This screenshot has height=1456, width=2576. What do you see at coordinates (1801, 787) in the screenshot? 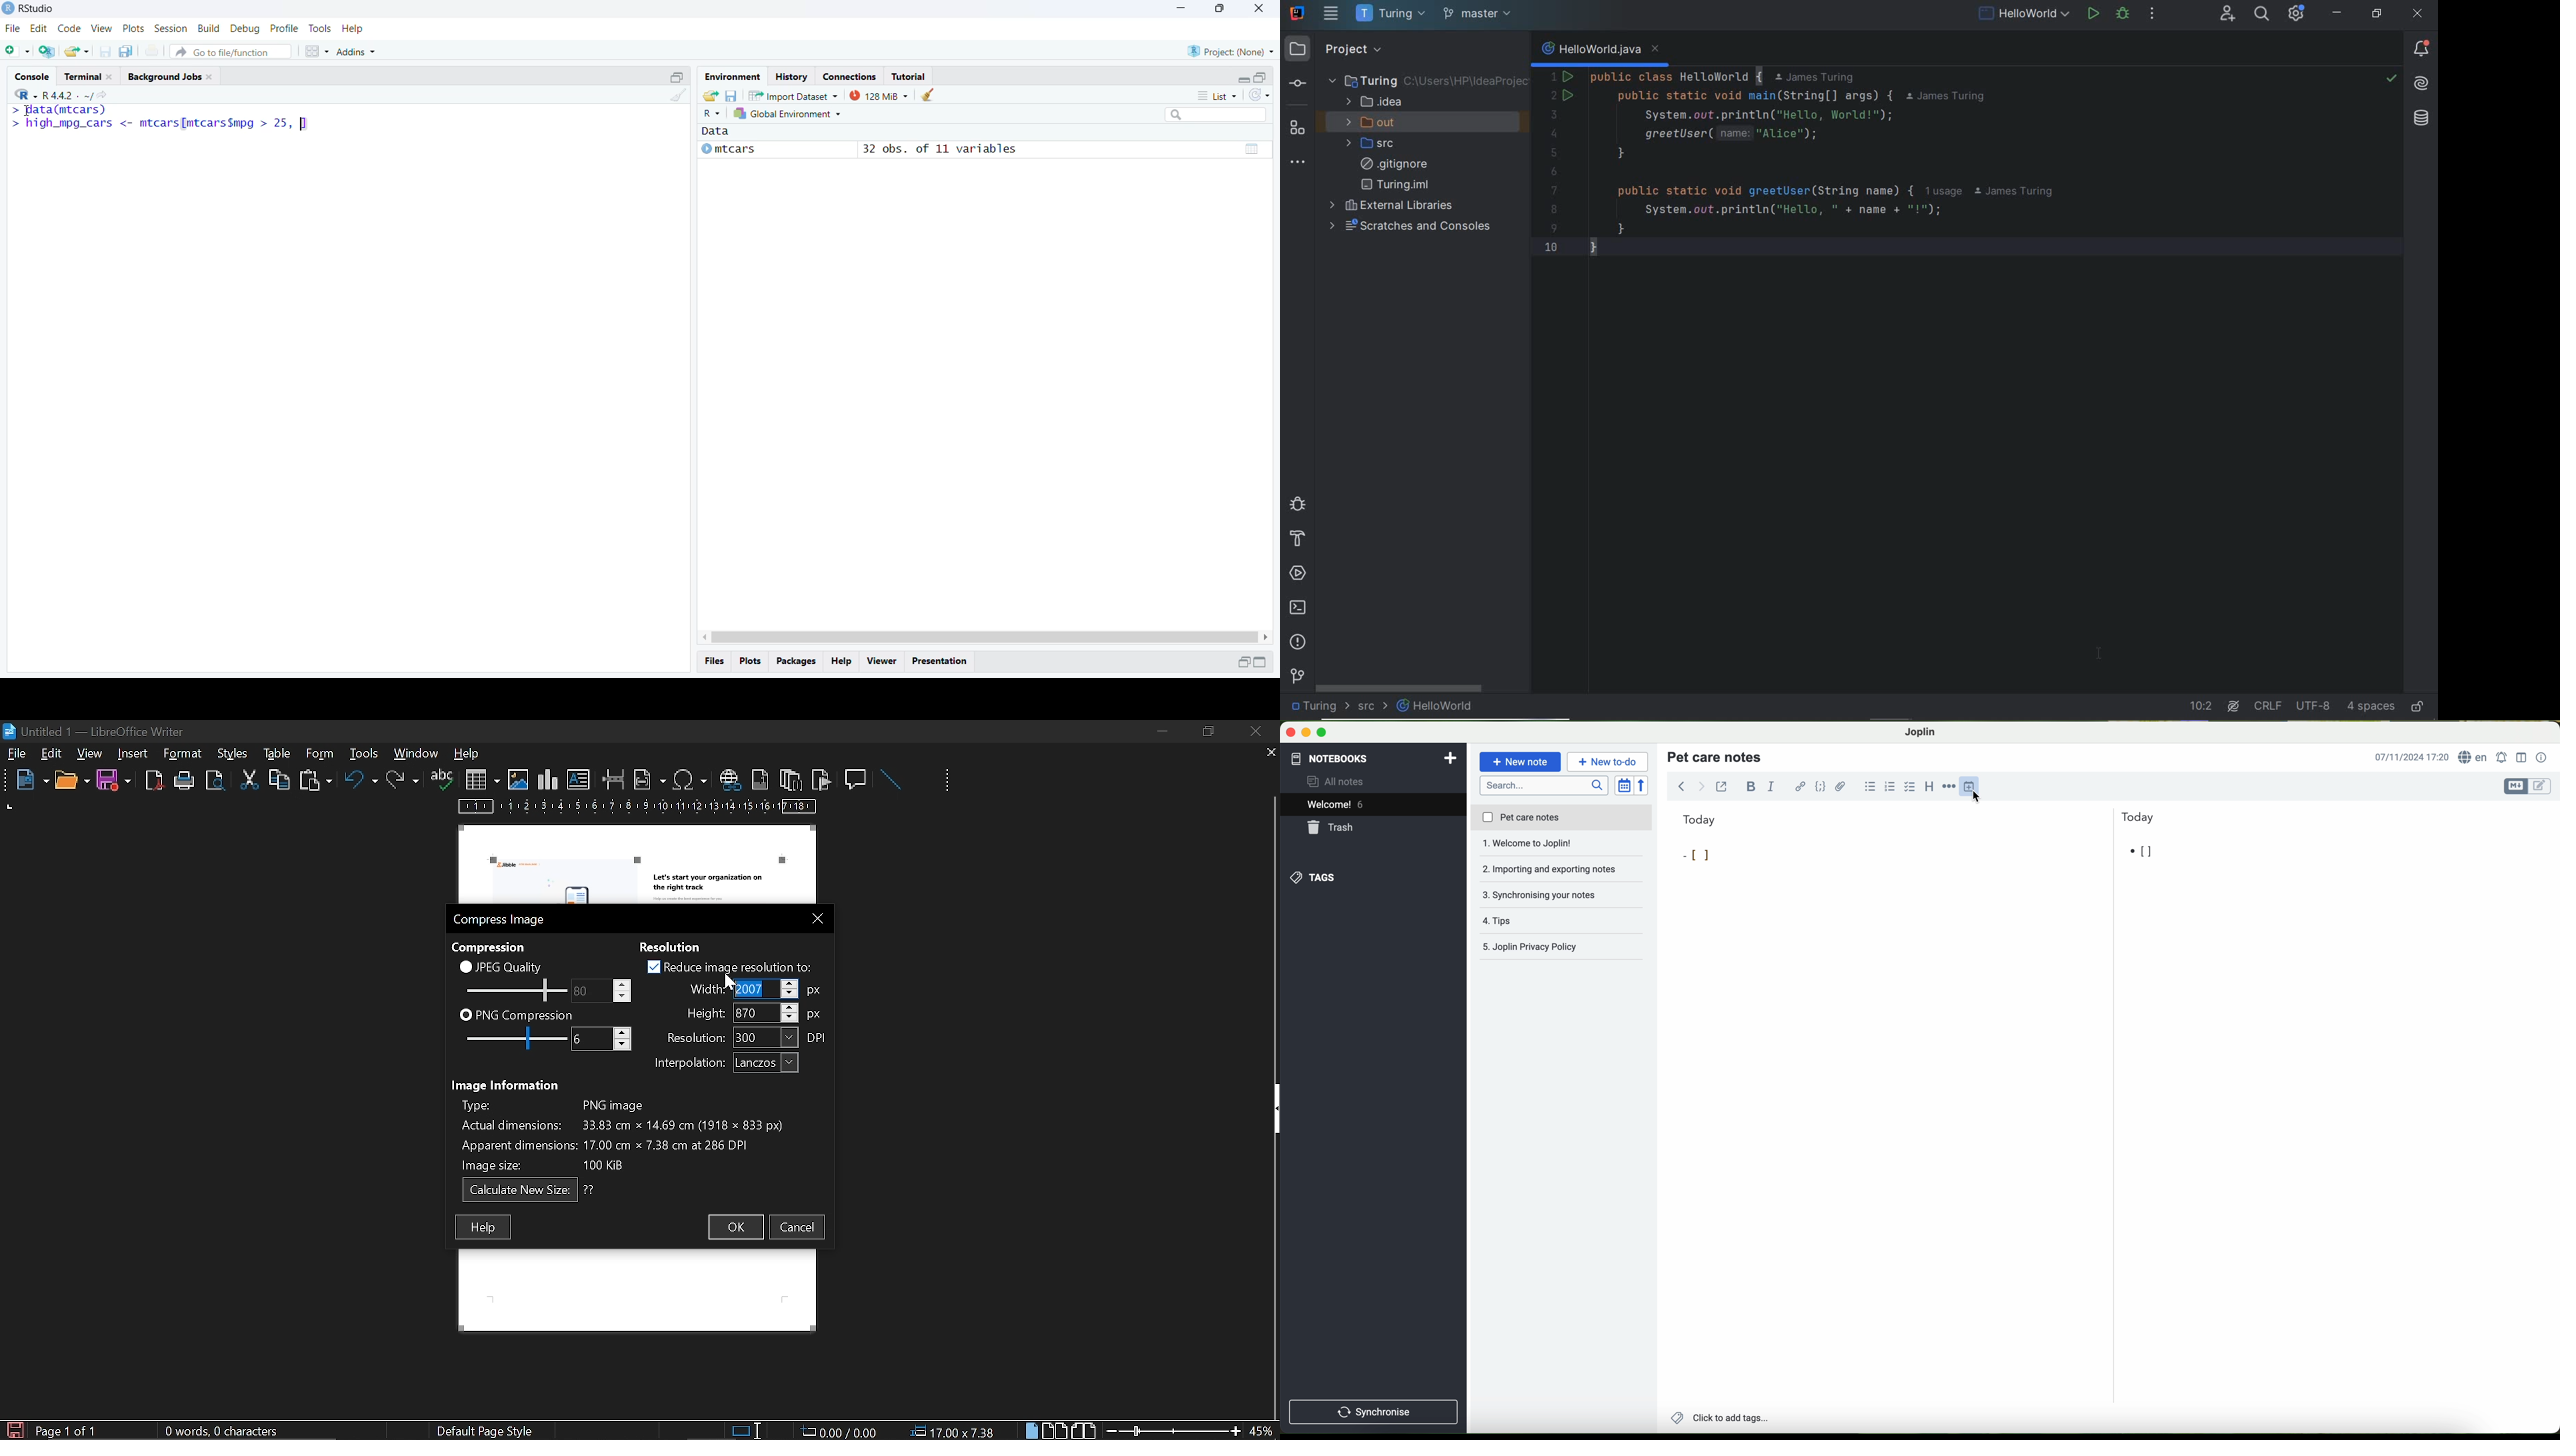
I see `hyperlink` at bounding box center [1801, 787].